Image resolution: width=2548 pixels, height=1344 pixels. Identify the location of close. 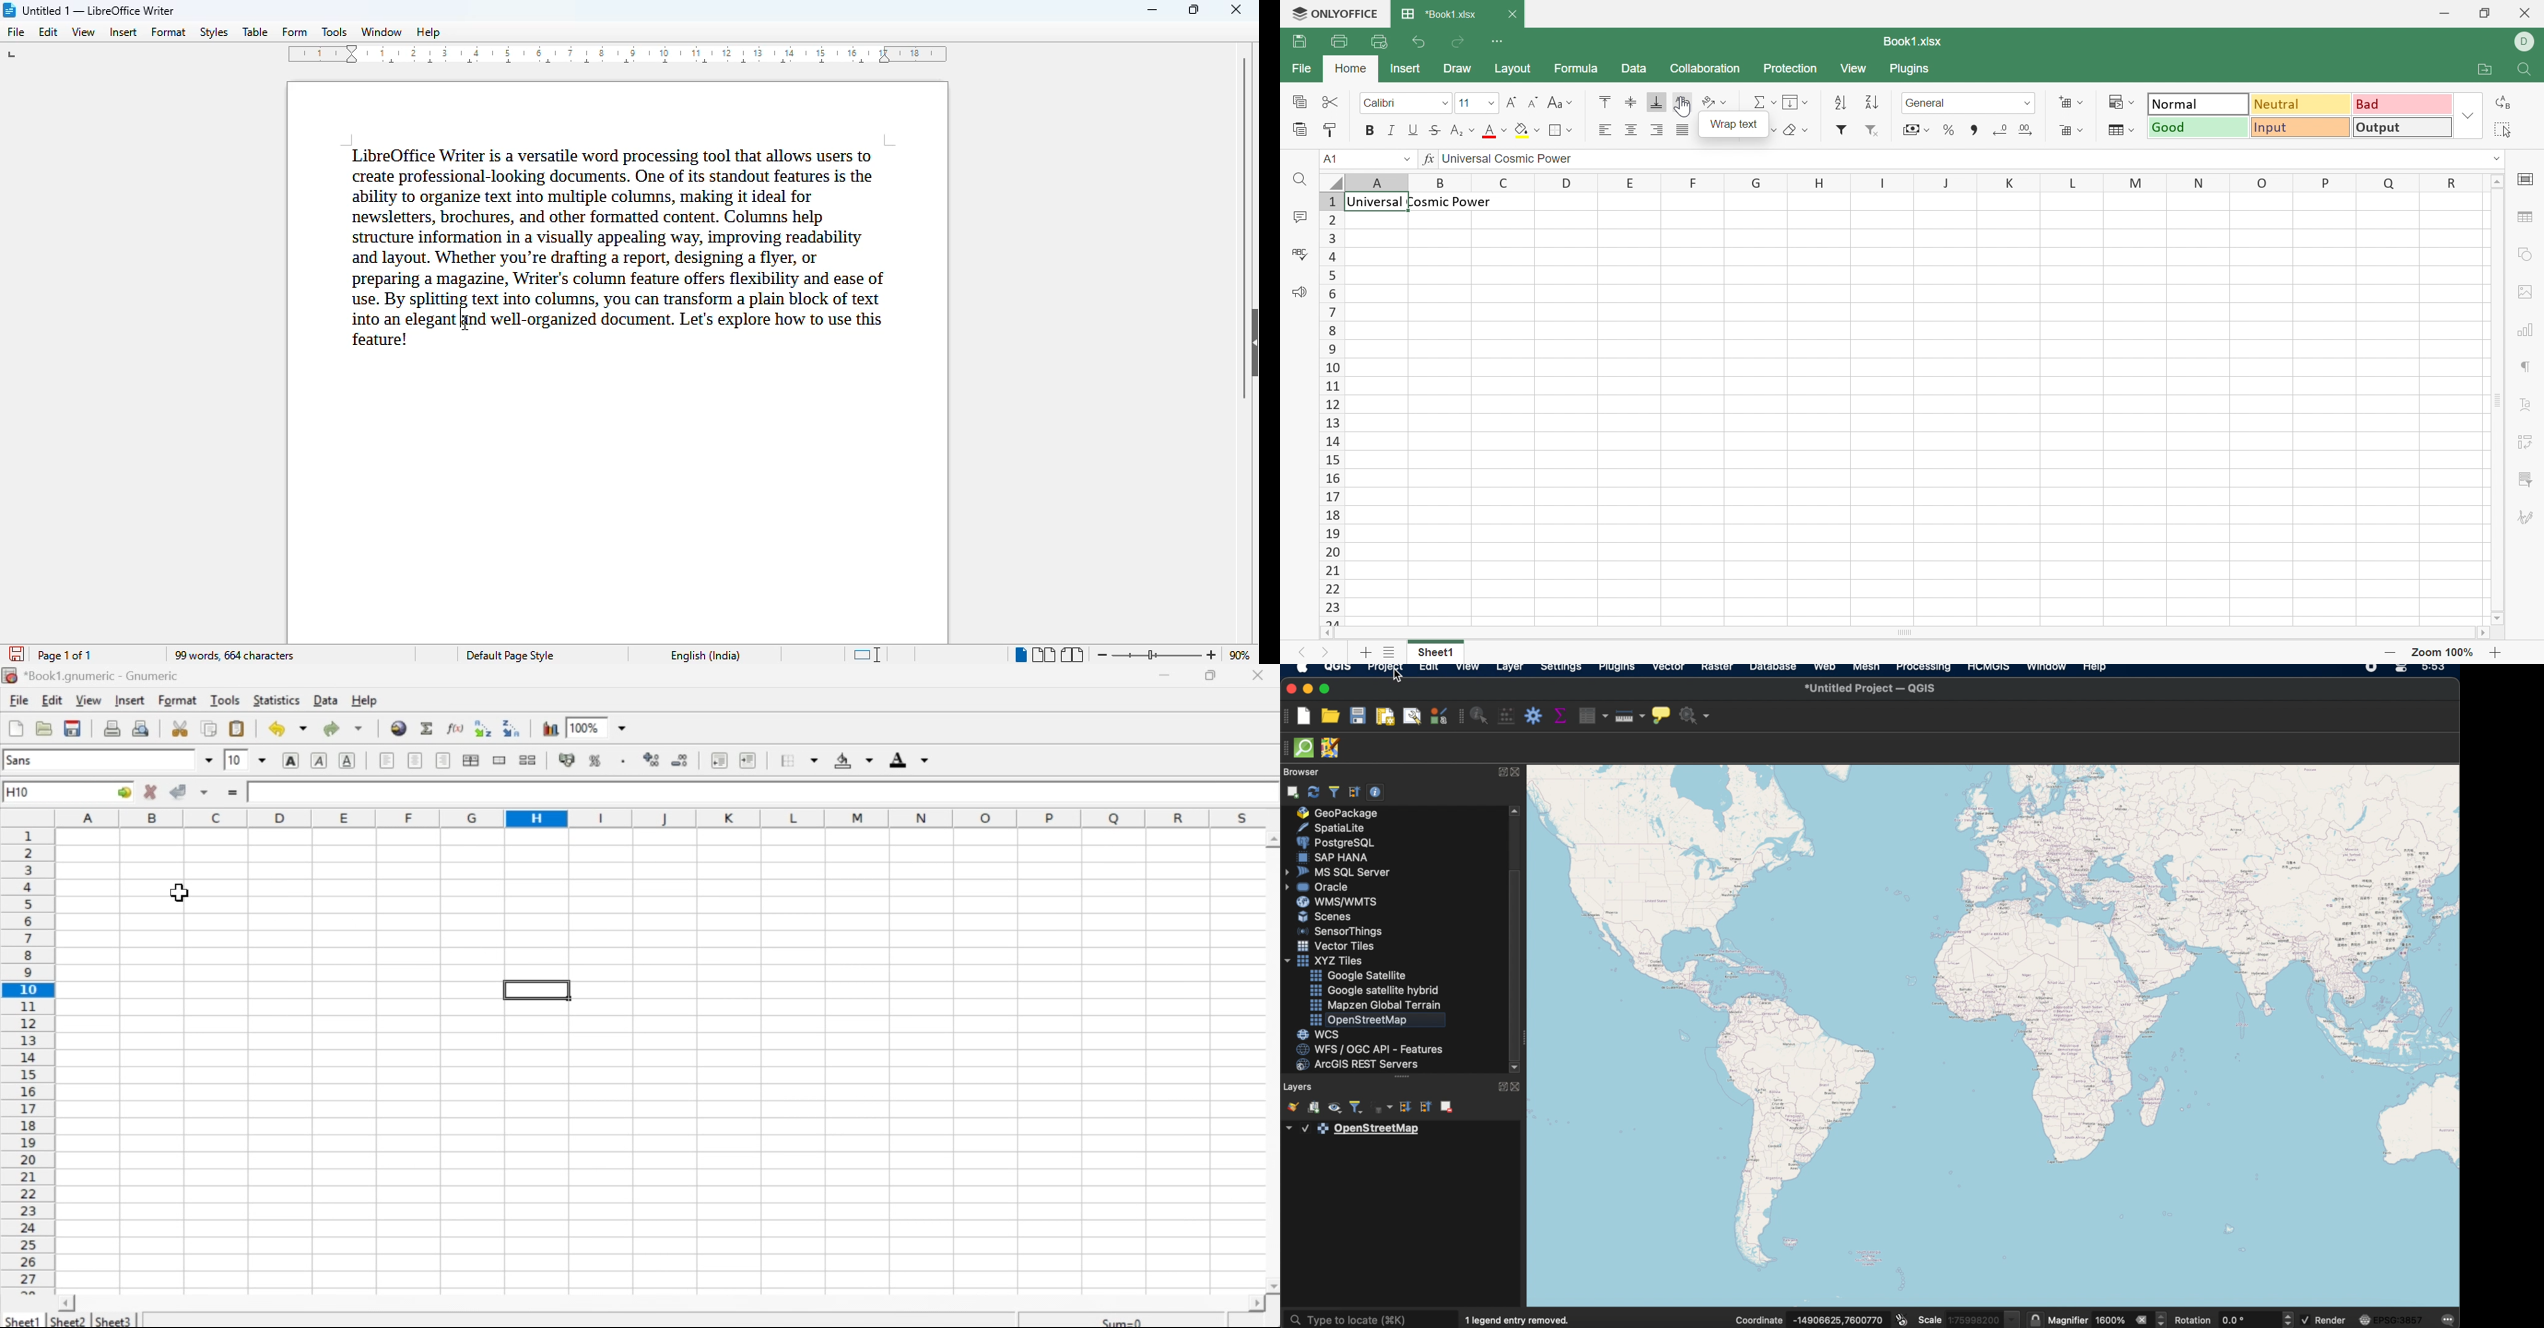
(1519, 772).